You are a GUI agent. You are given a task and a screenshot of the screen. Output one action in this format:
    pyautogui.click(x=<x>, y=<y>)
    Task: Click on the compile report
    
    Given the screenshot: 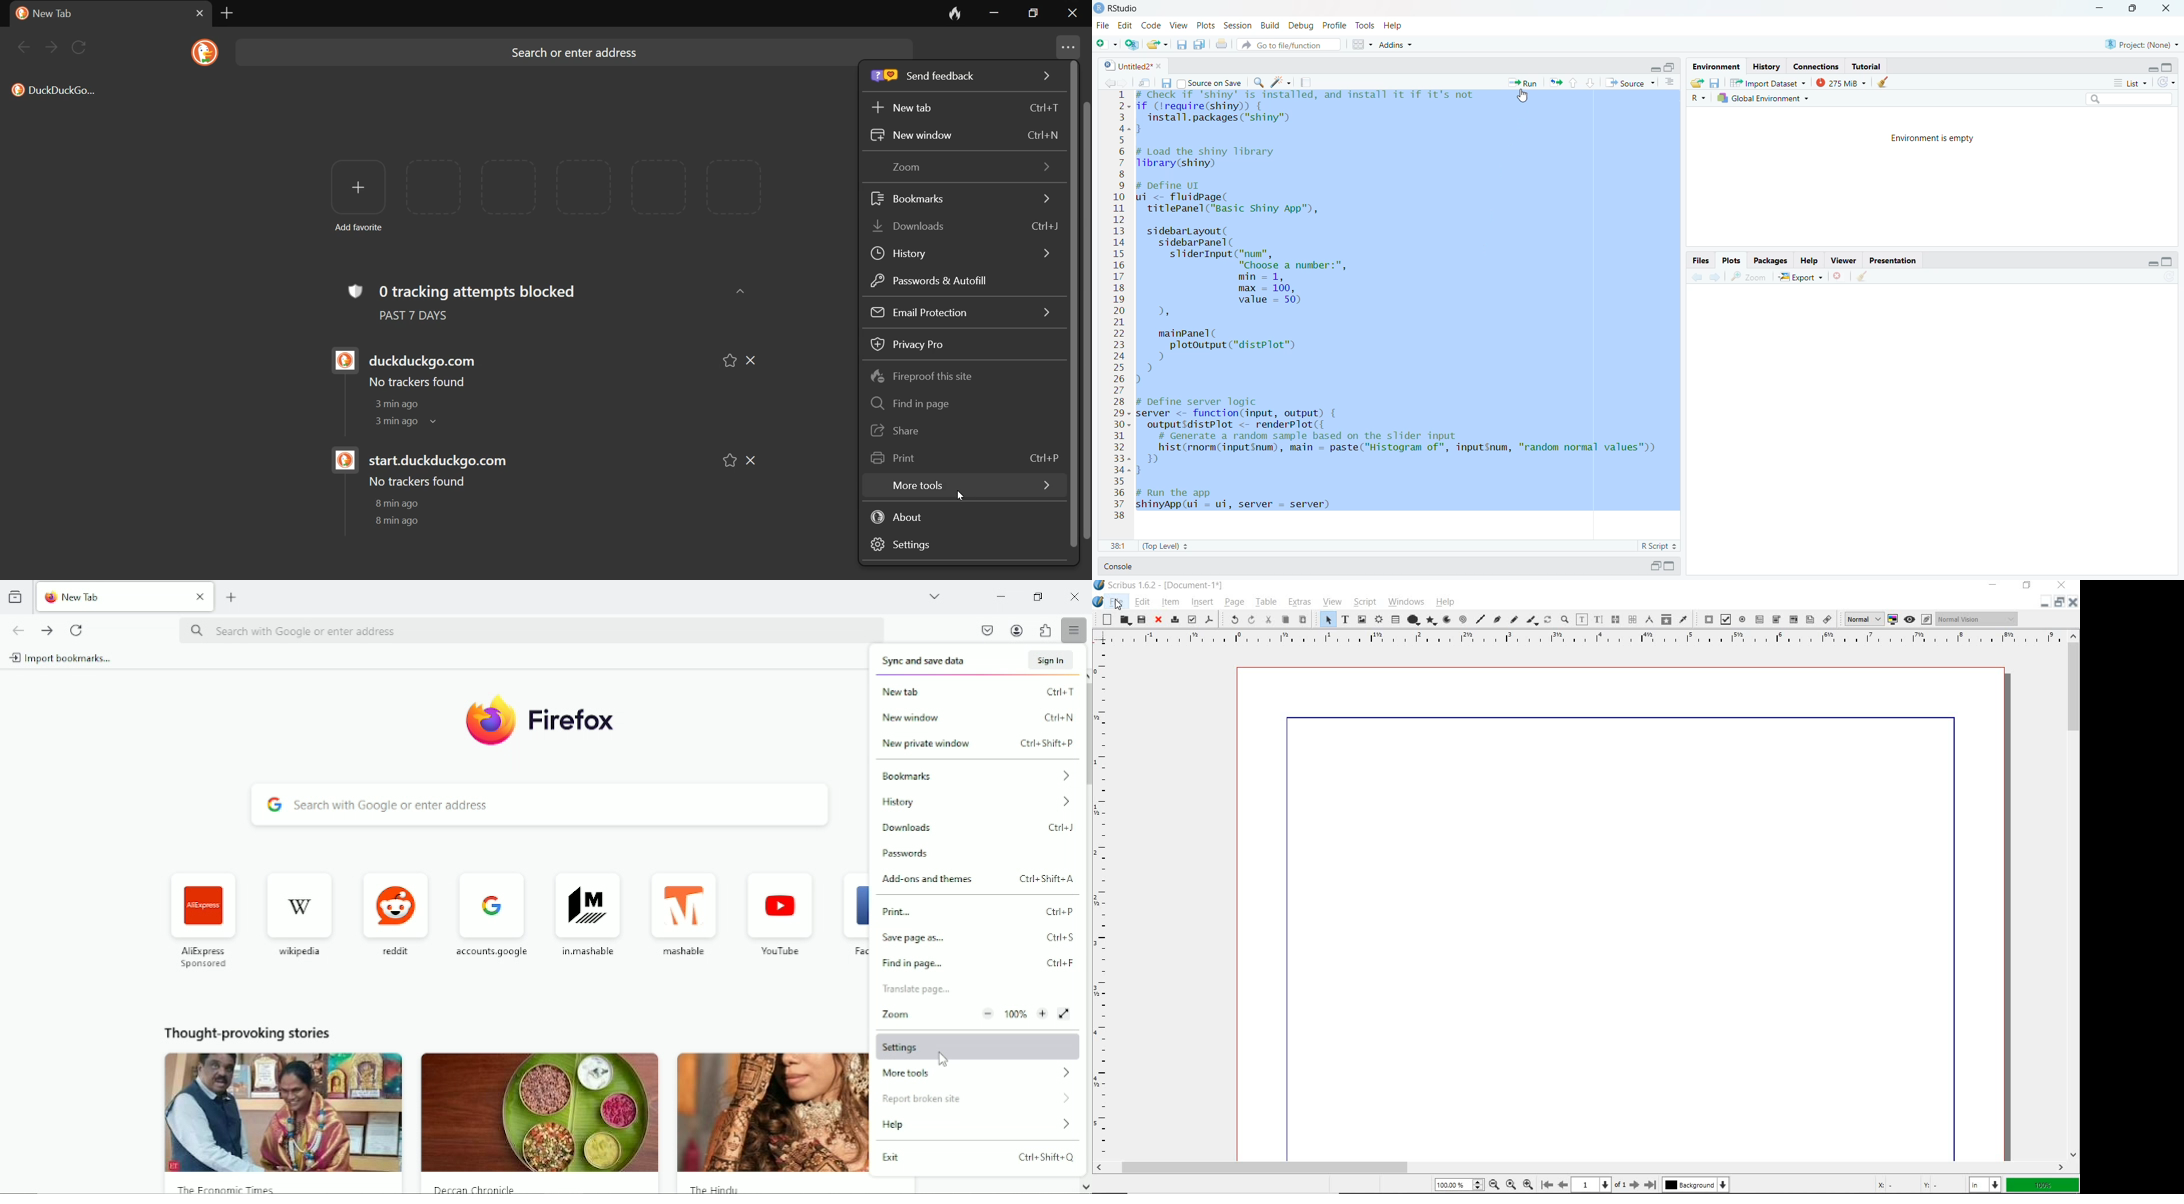 What is the action you would take?
    pyautogui.click(x=1305, y=82)
    